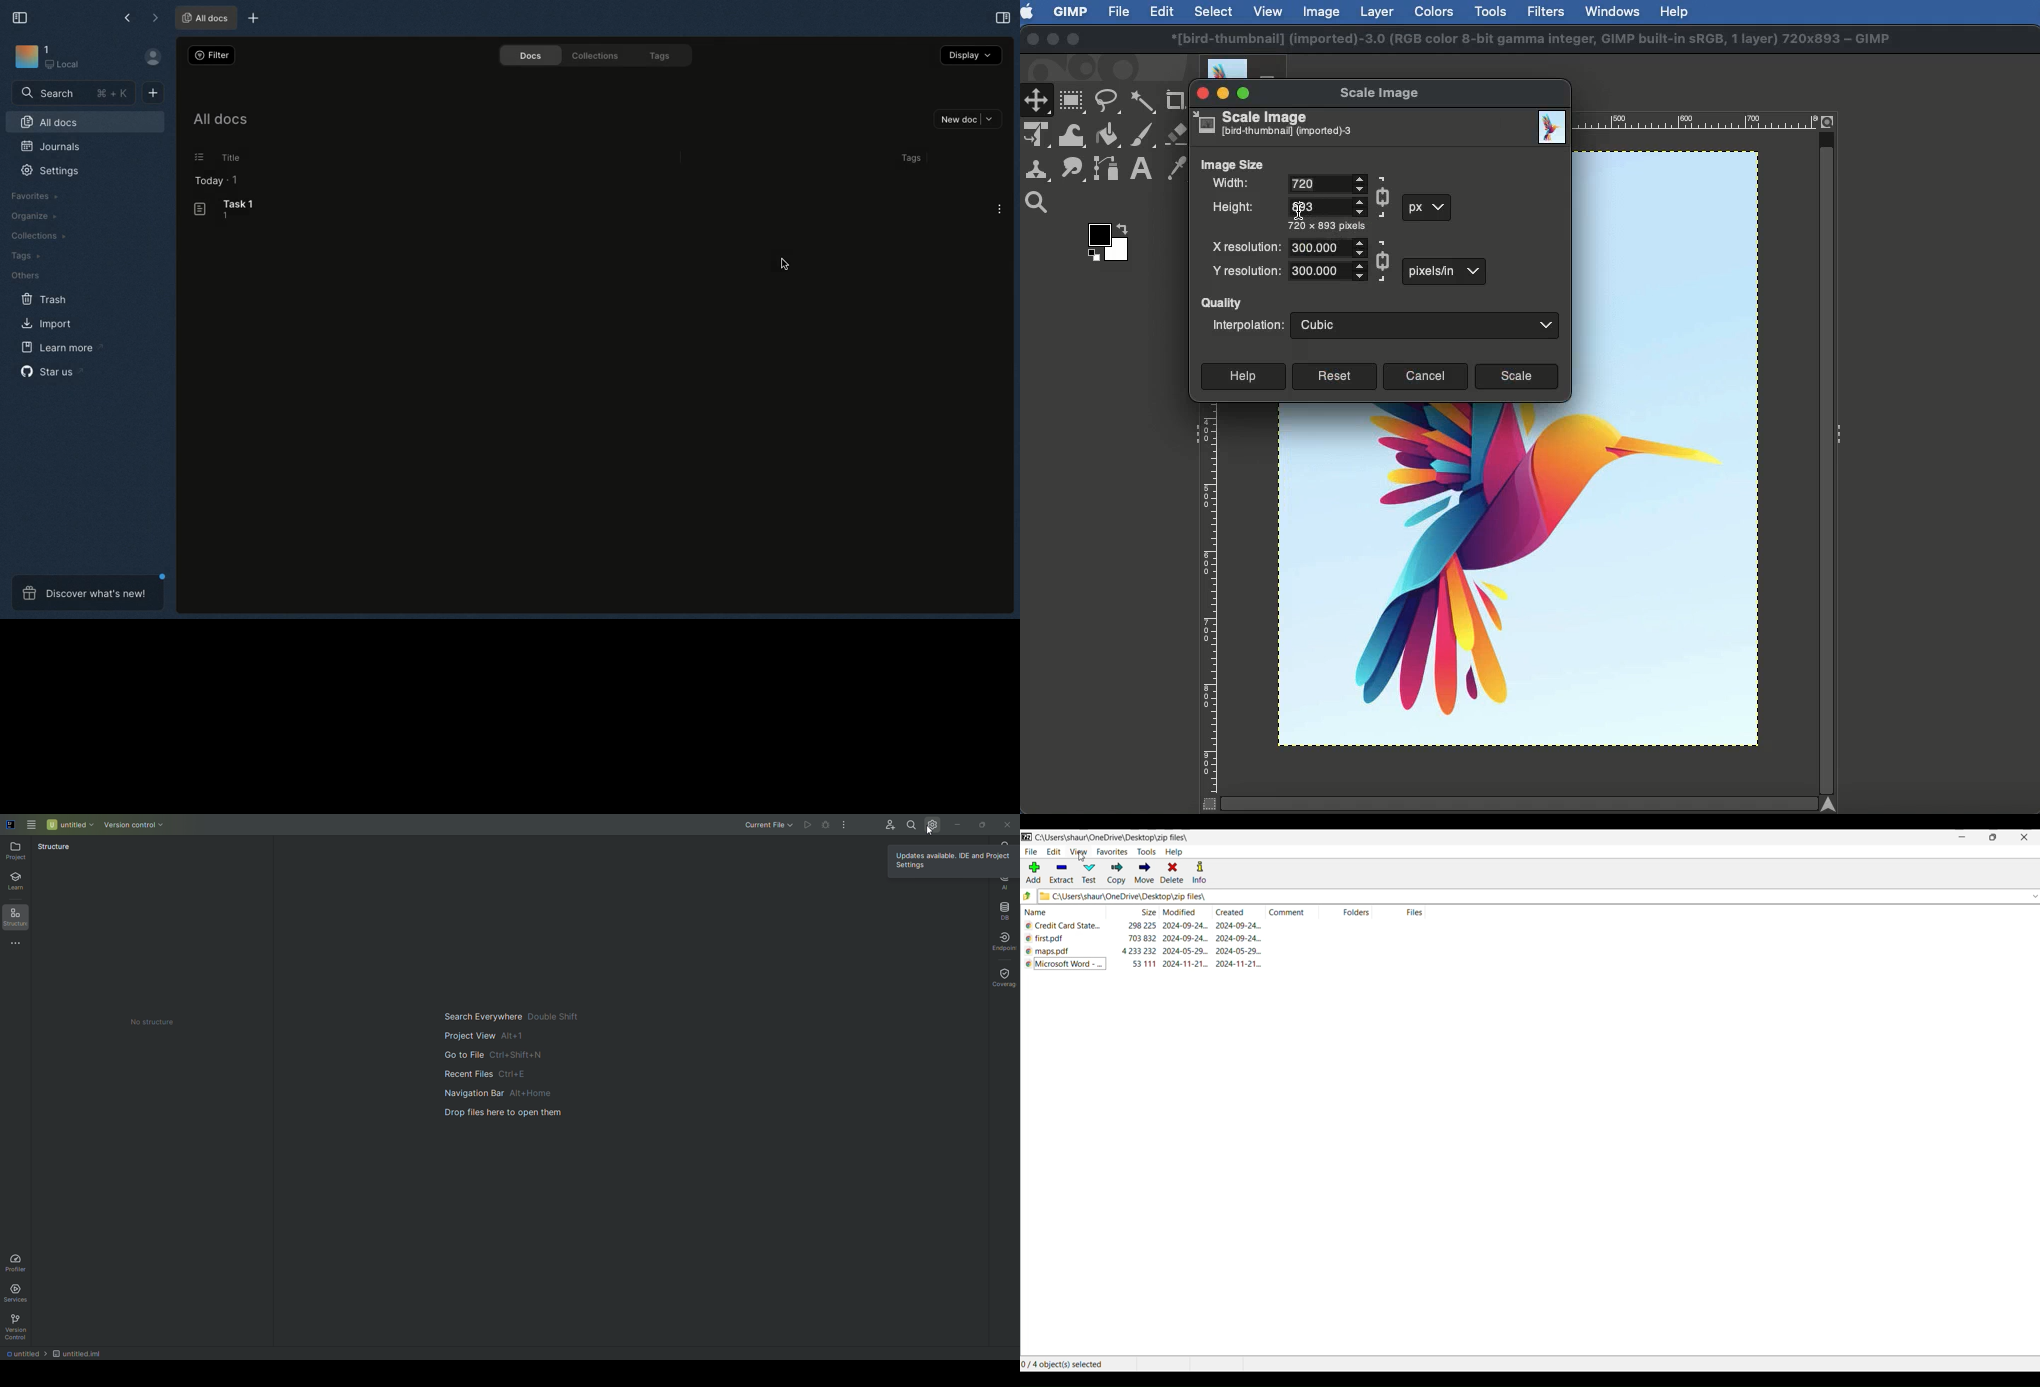  I want to click on Close, so click(1203, 93).